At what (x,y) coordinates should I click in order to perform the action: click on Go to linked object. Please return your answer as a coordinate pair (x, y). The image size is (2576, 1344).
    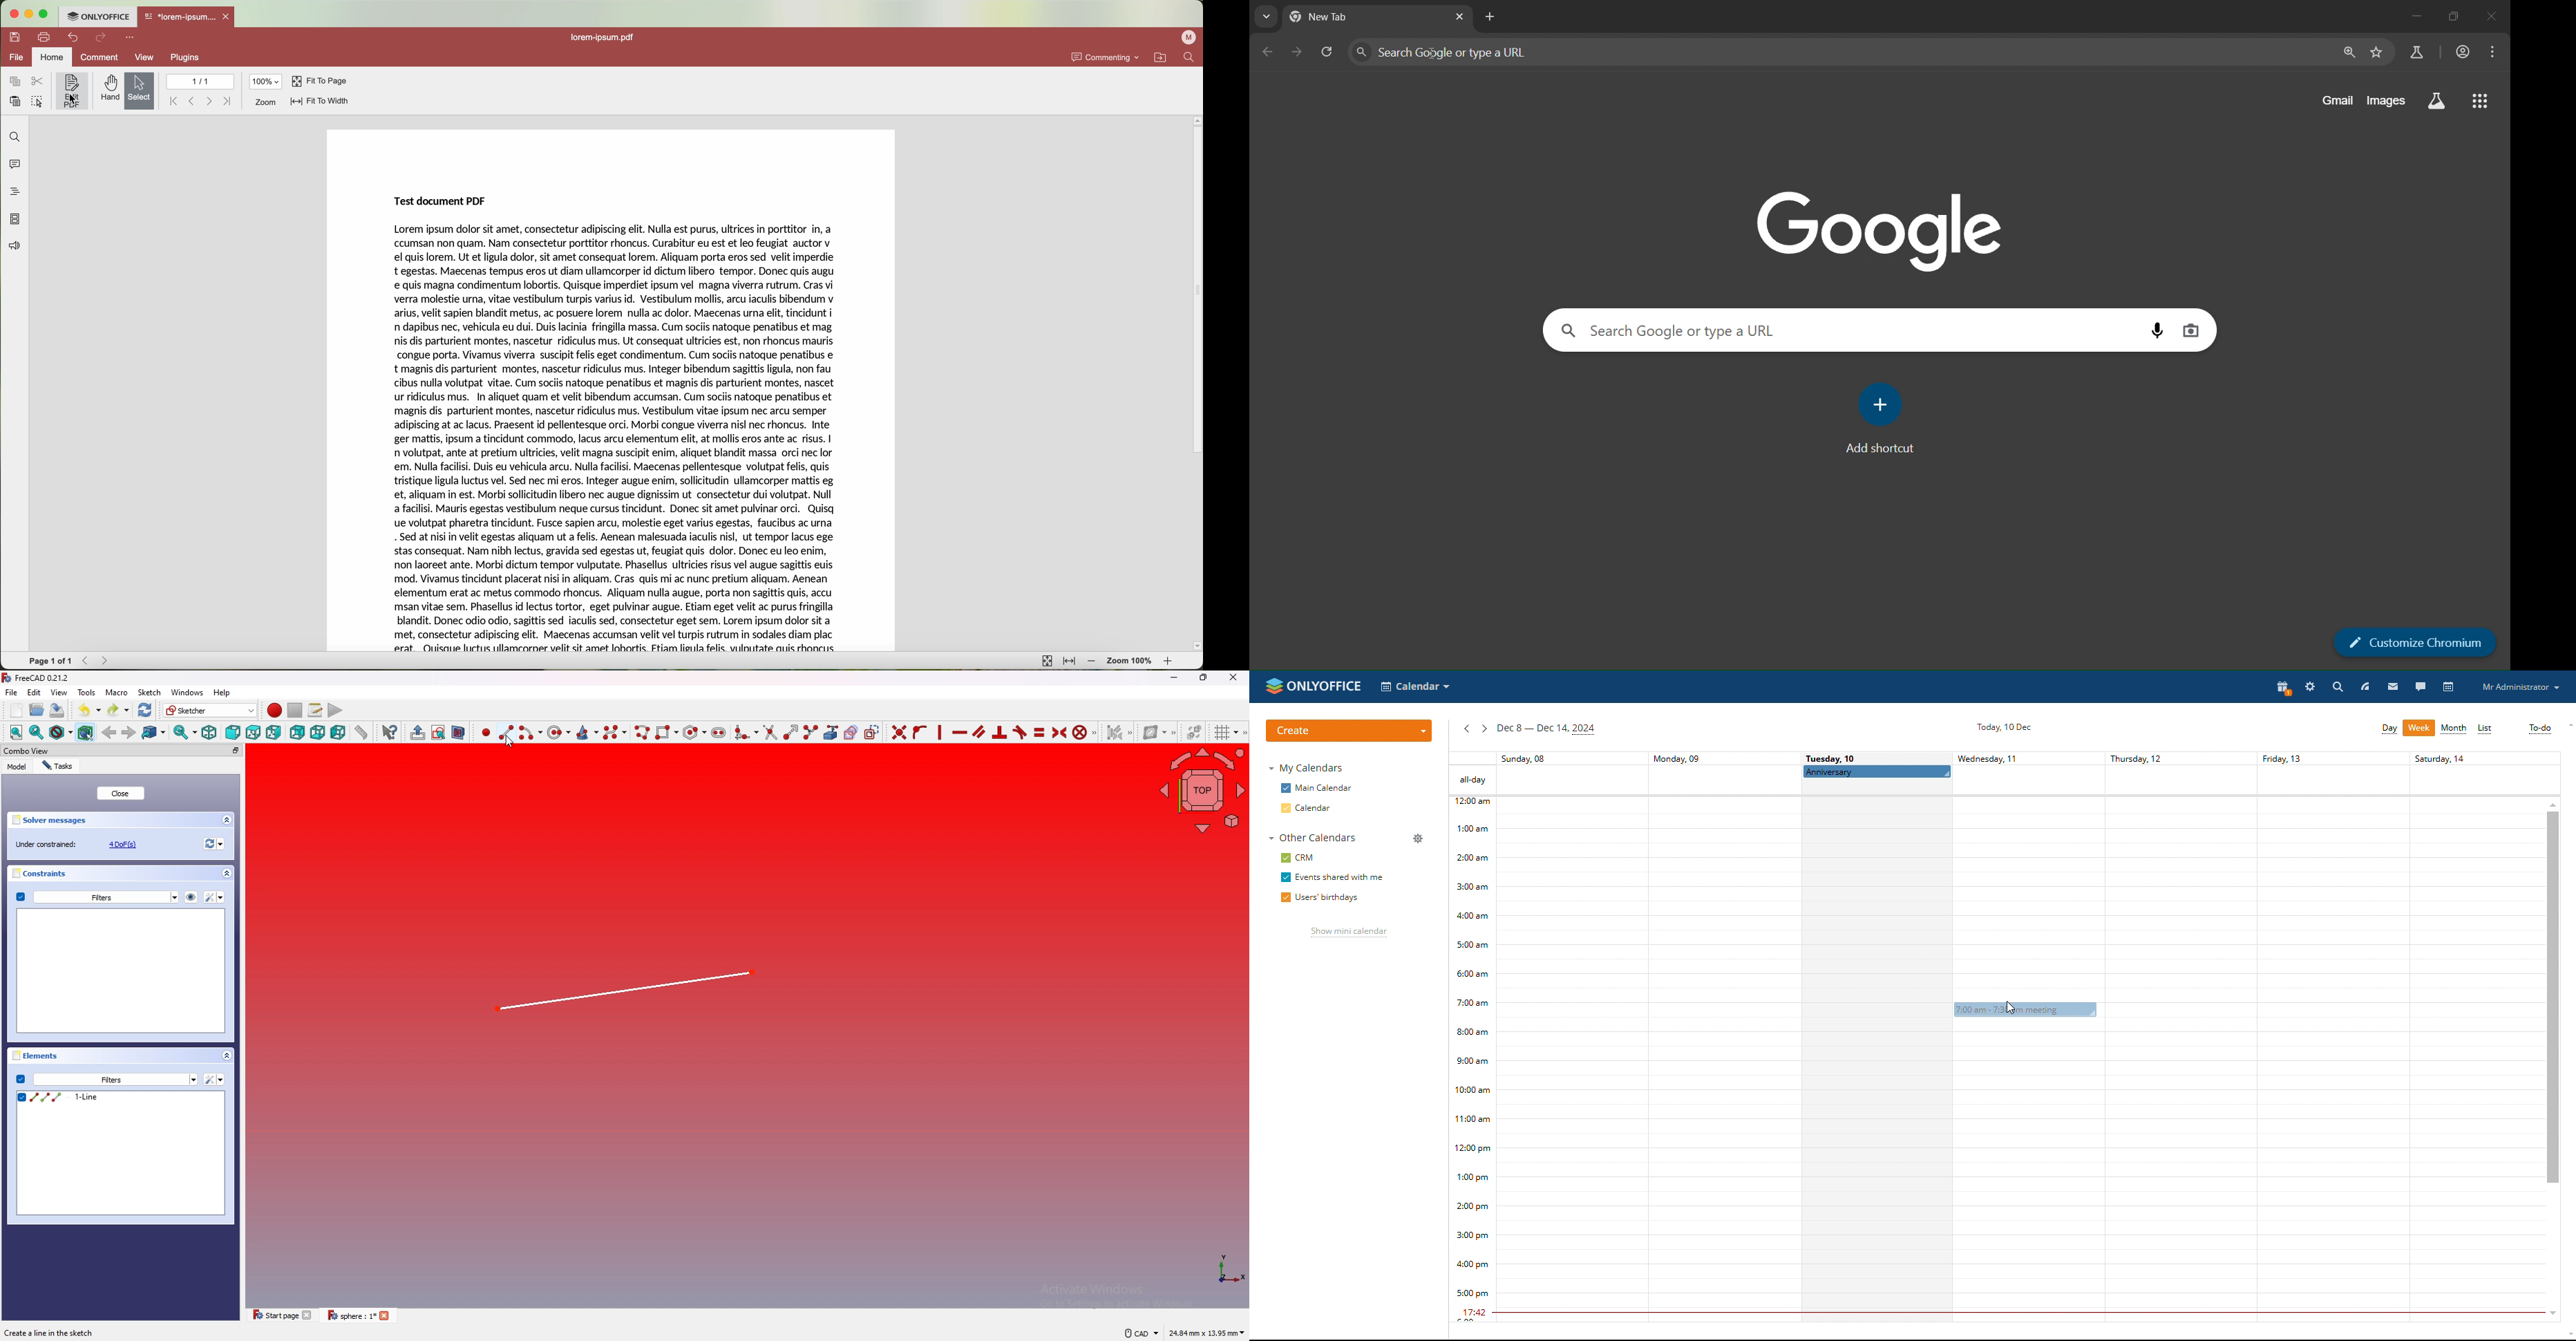
    Looking at the image, I should click on (154, 732).